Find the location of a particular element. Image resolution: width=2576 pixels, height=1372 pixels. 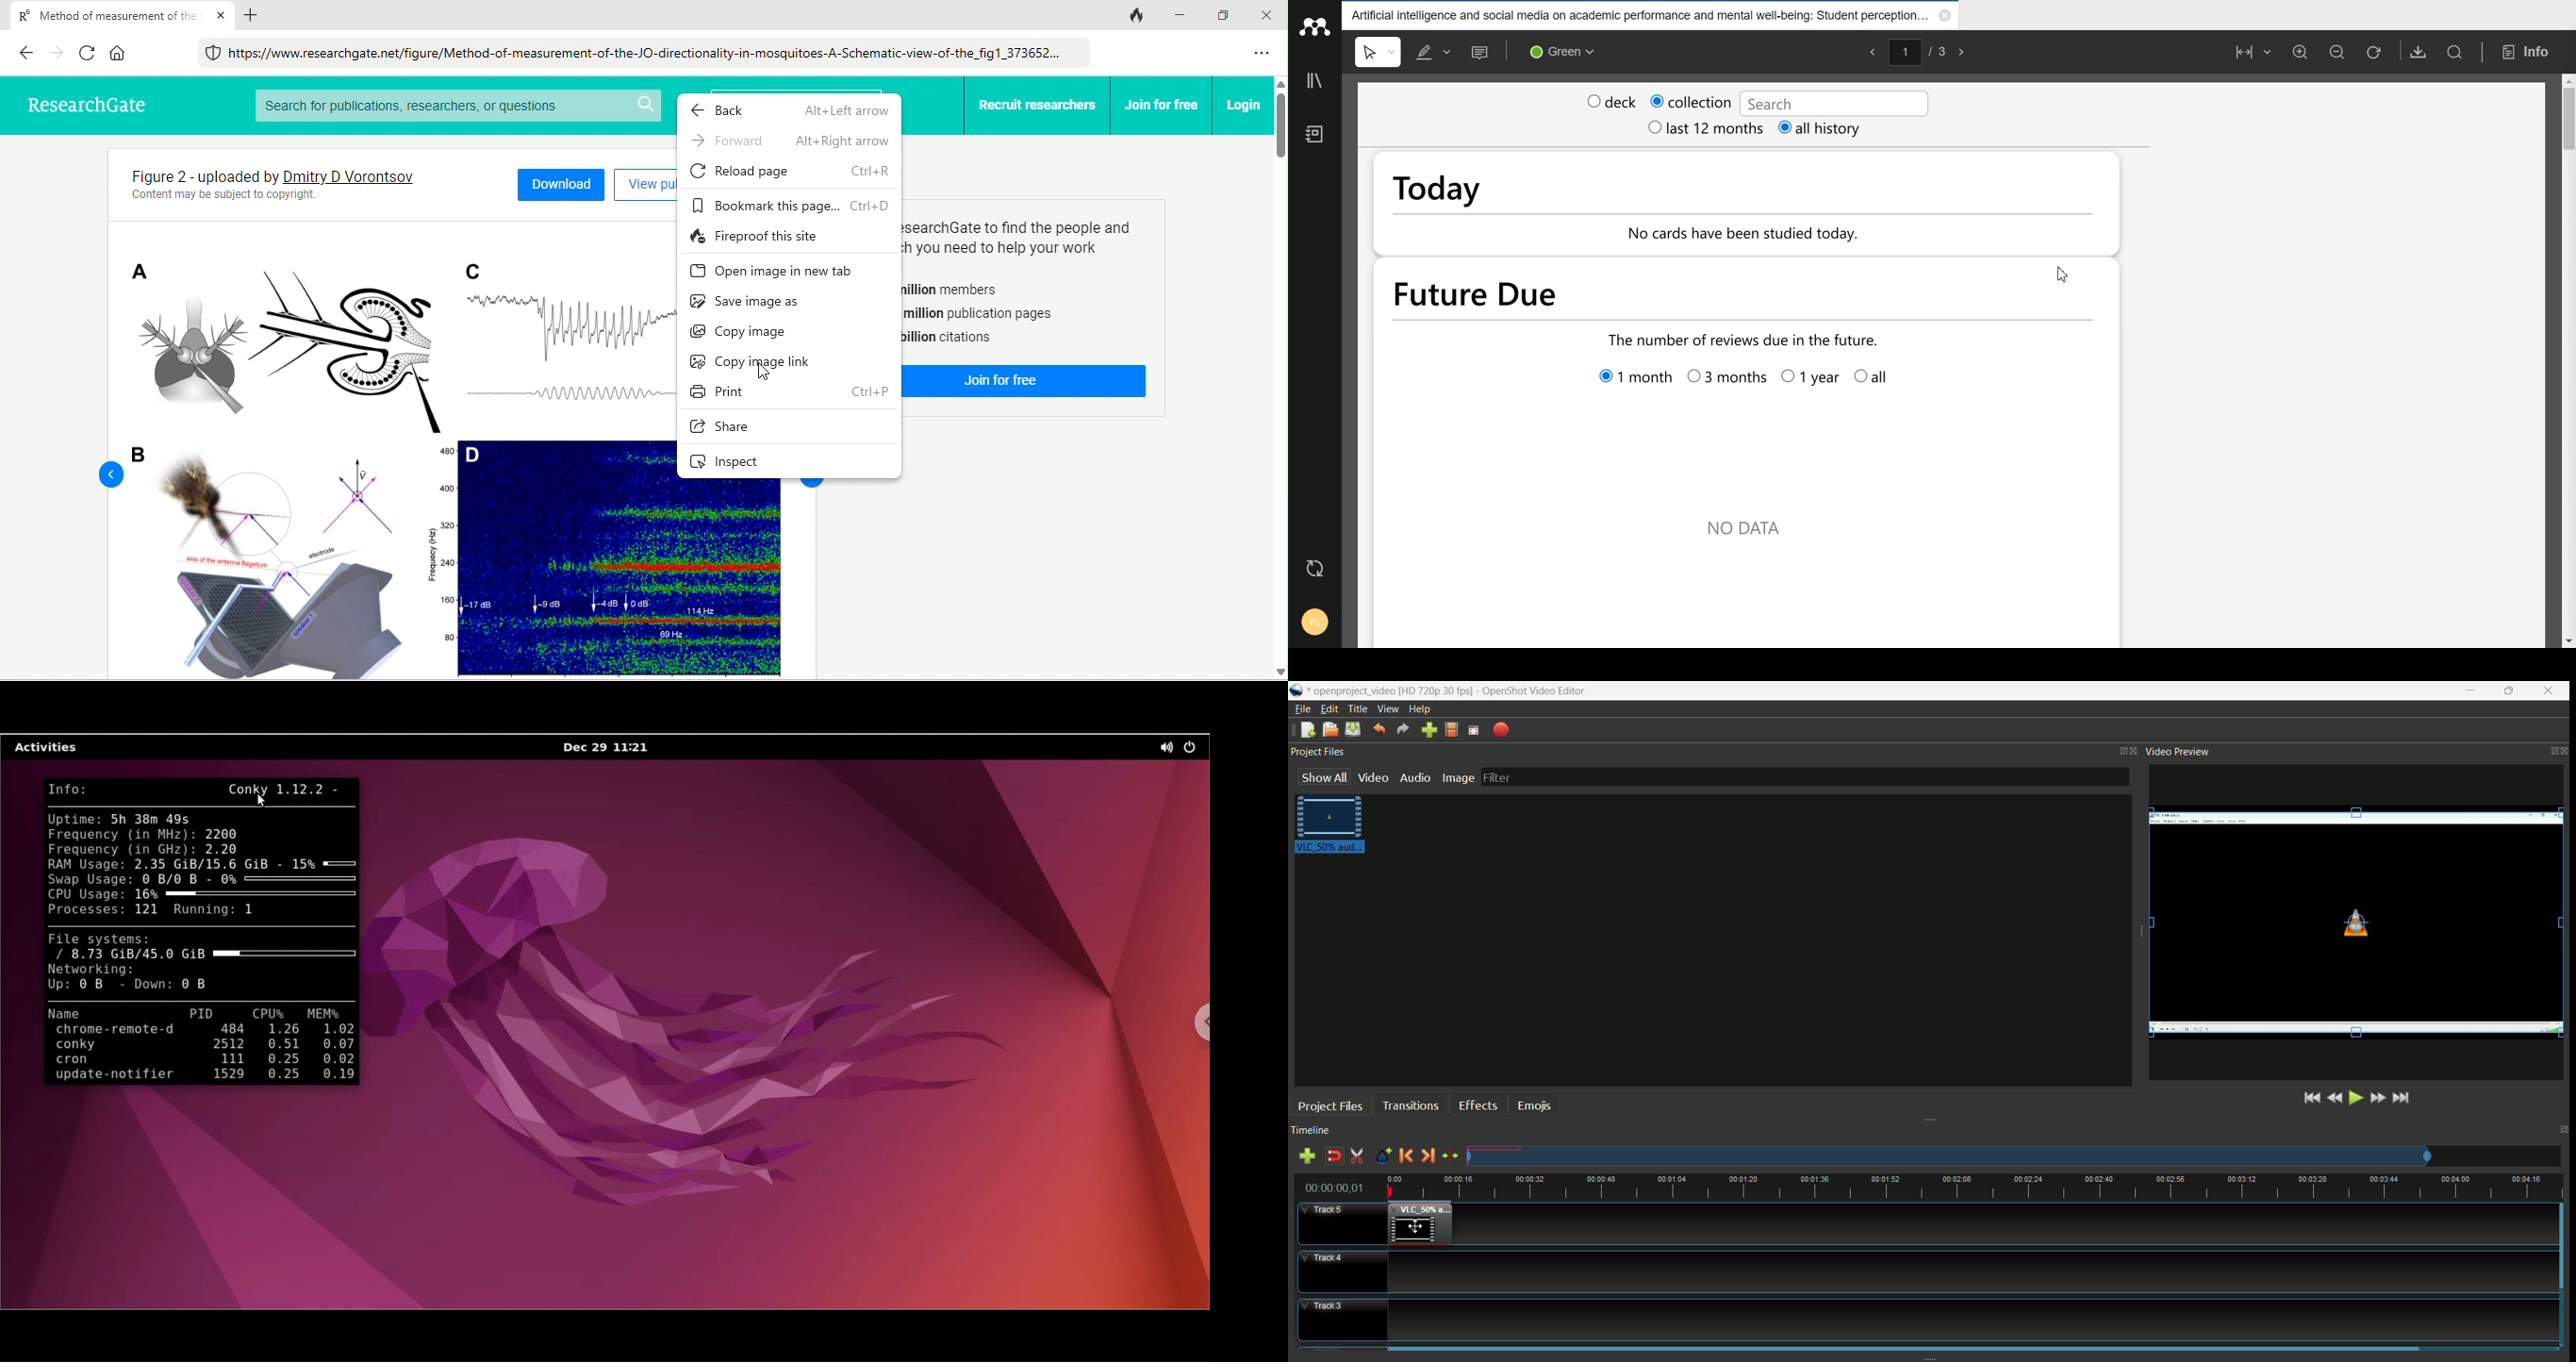

import file is located at coordinates (1429, 730).